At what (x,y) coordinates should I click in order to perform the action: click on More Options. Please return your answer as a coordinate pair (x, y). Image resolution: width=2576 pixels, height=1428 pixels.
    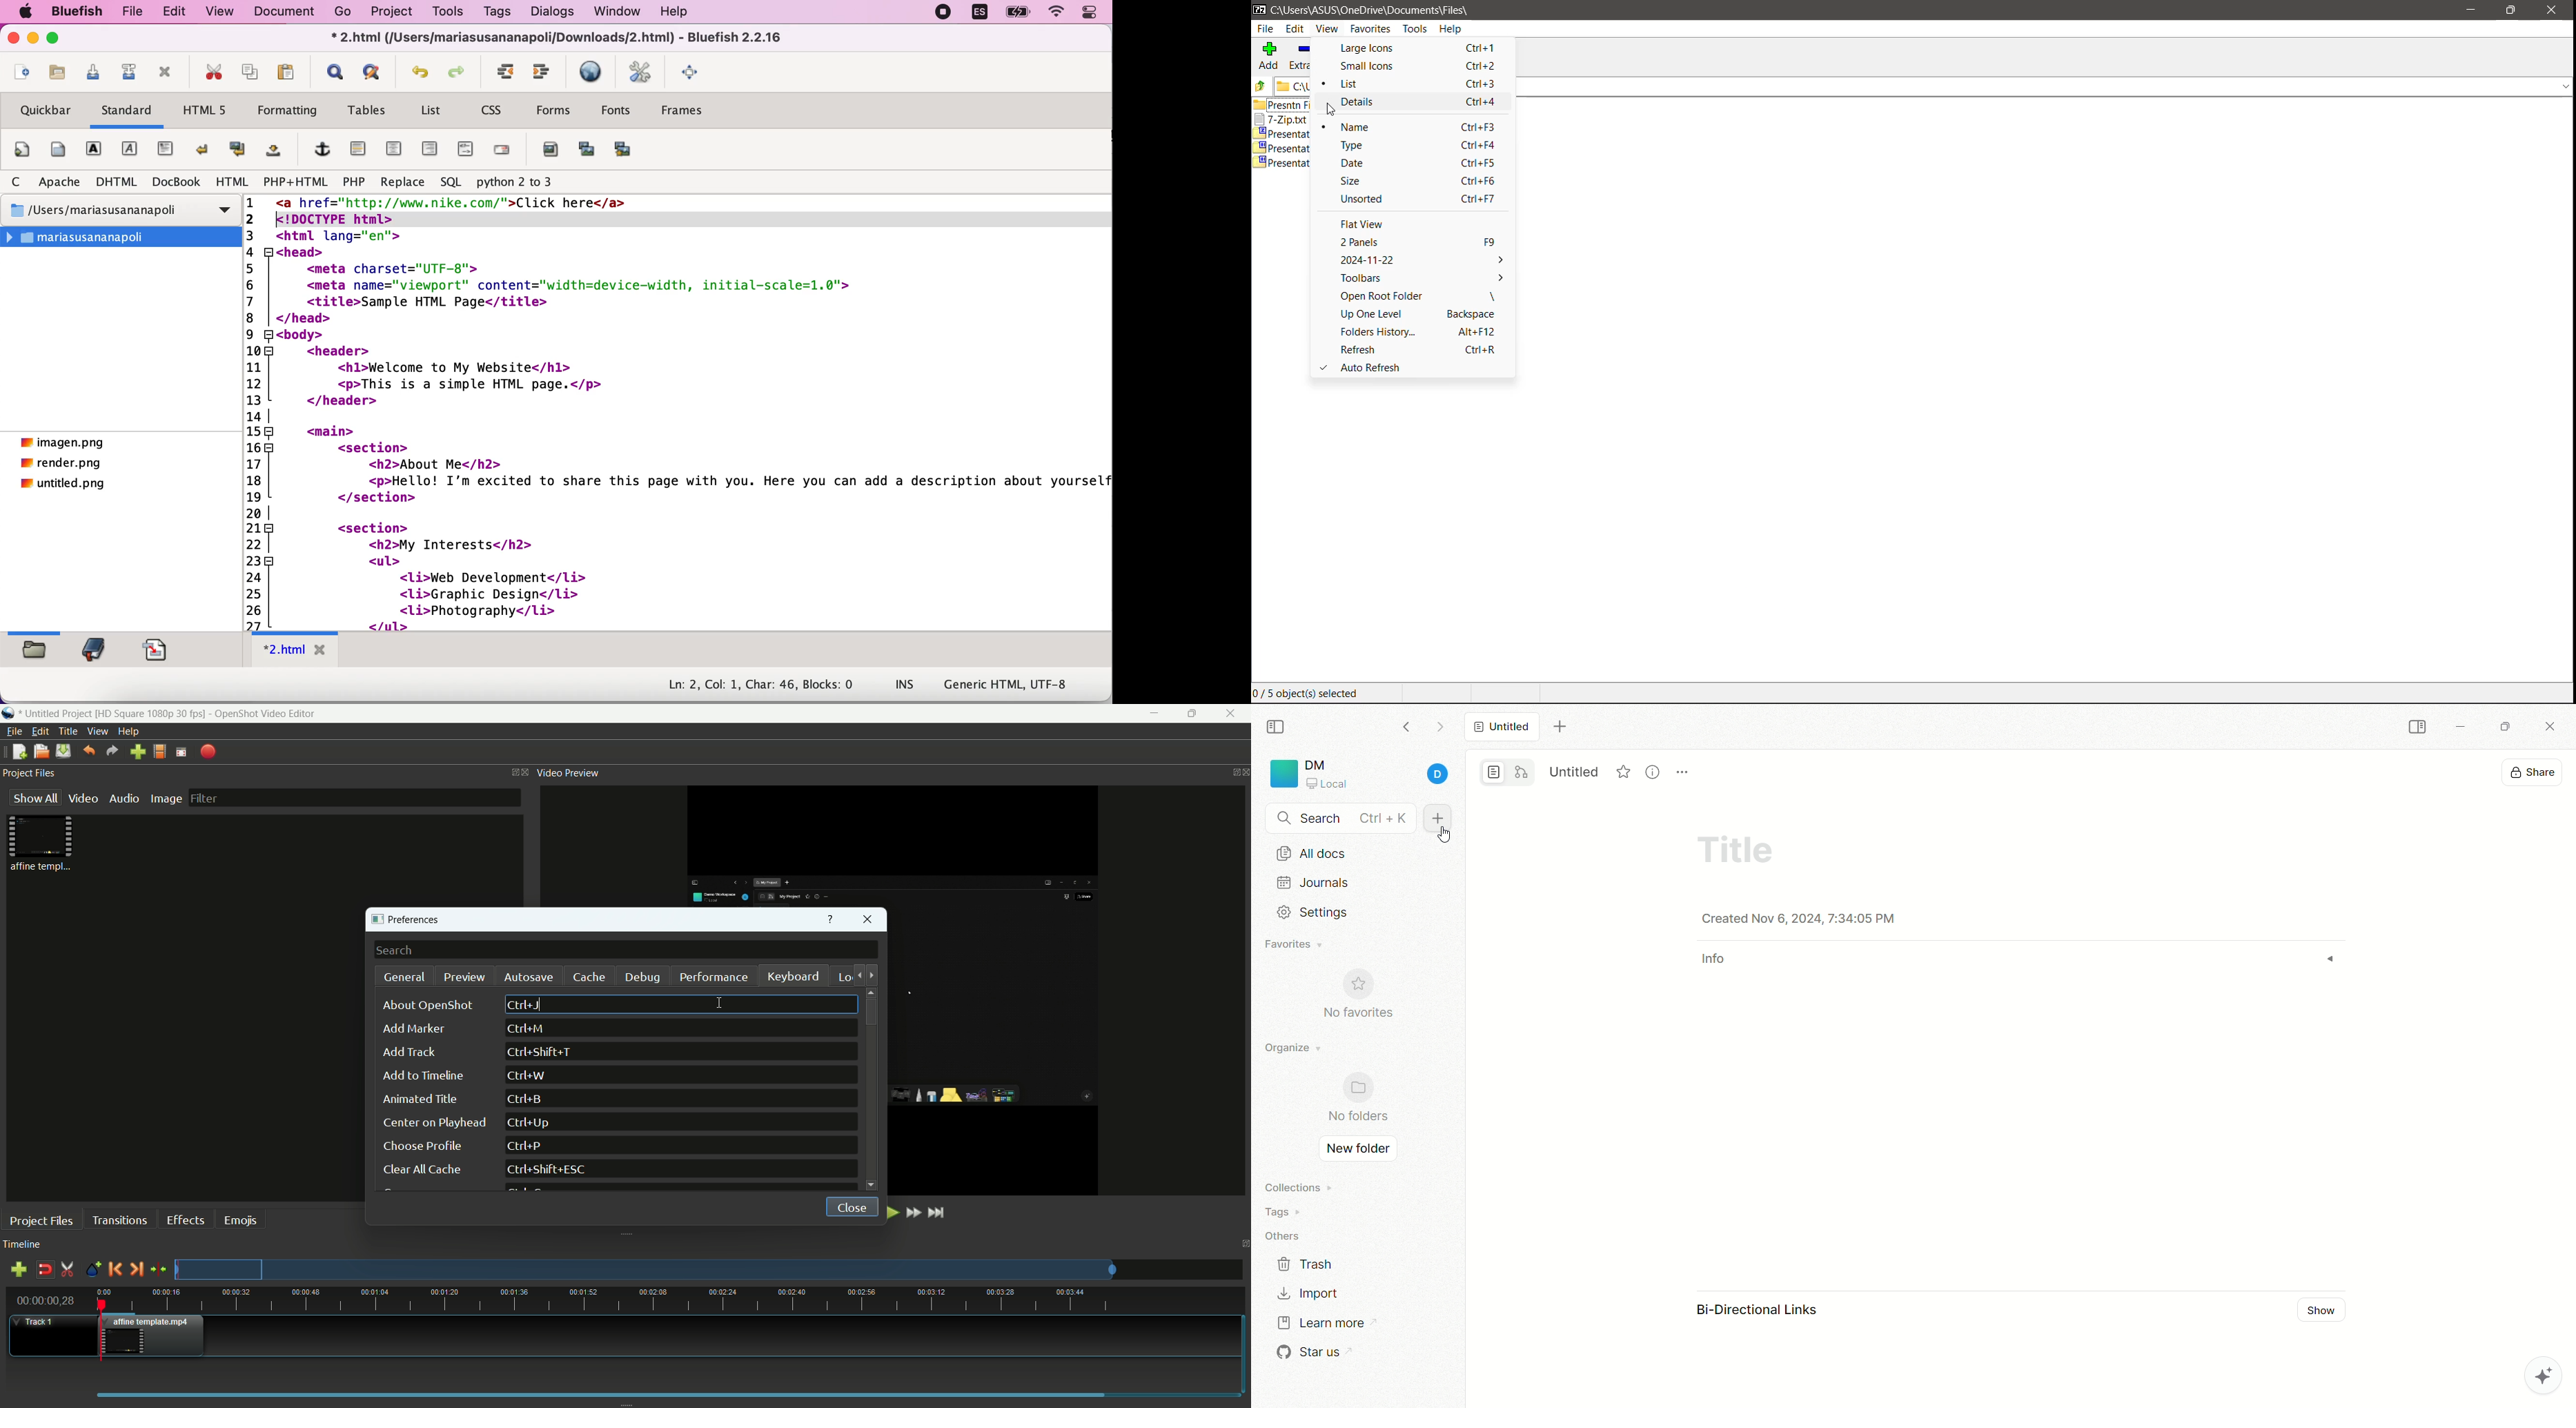
    Looking at the image, I should click on (1505, 269).